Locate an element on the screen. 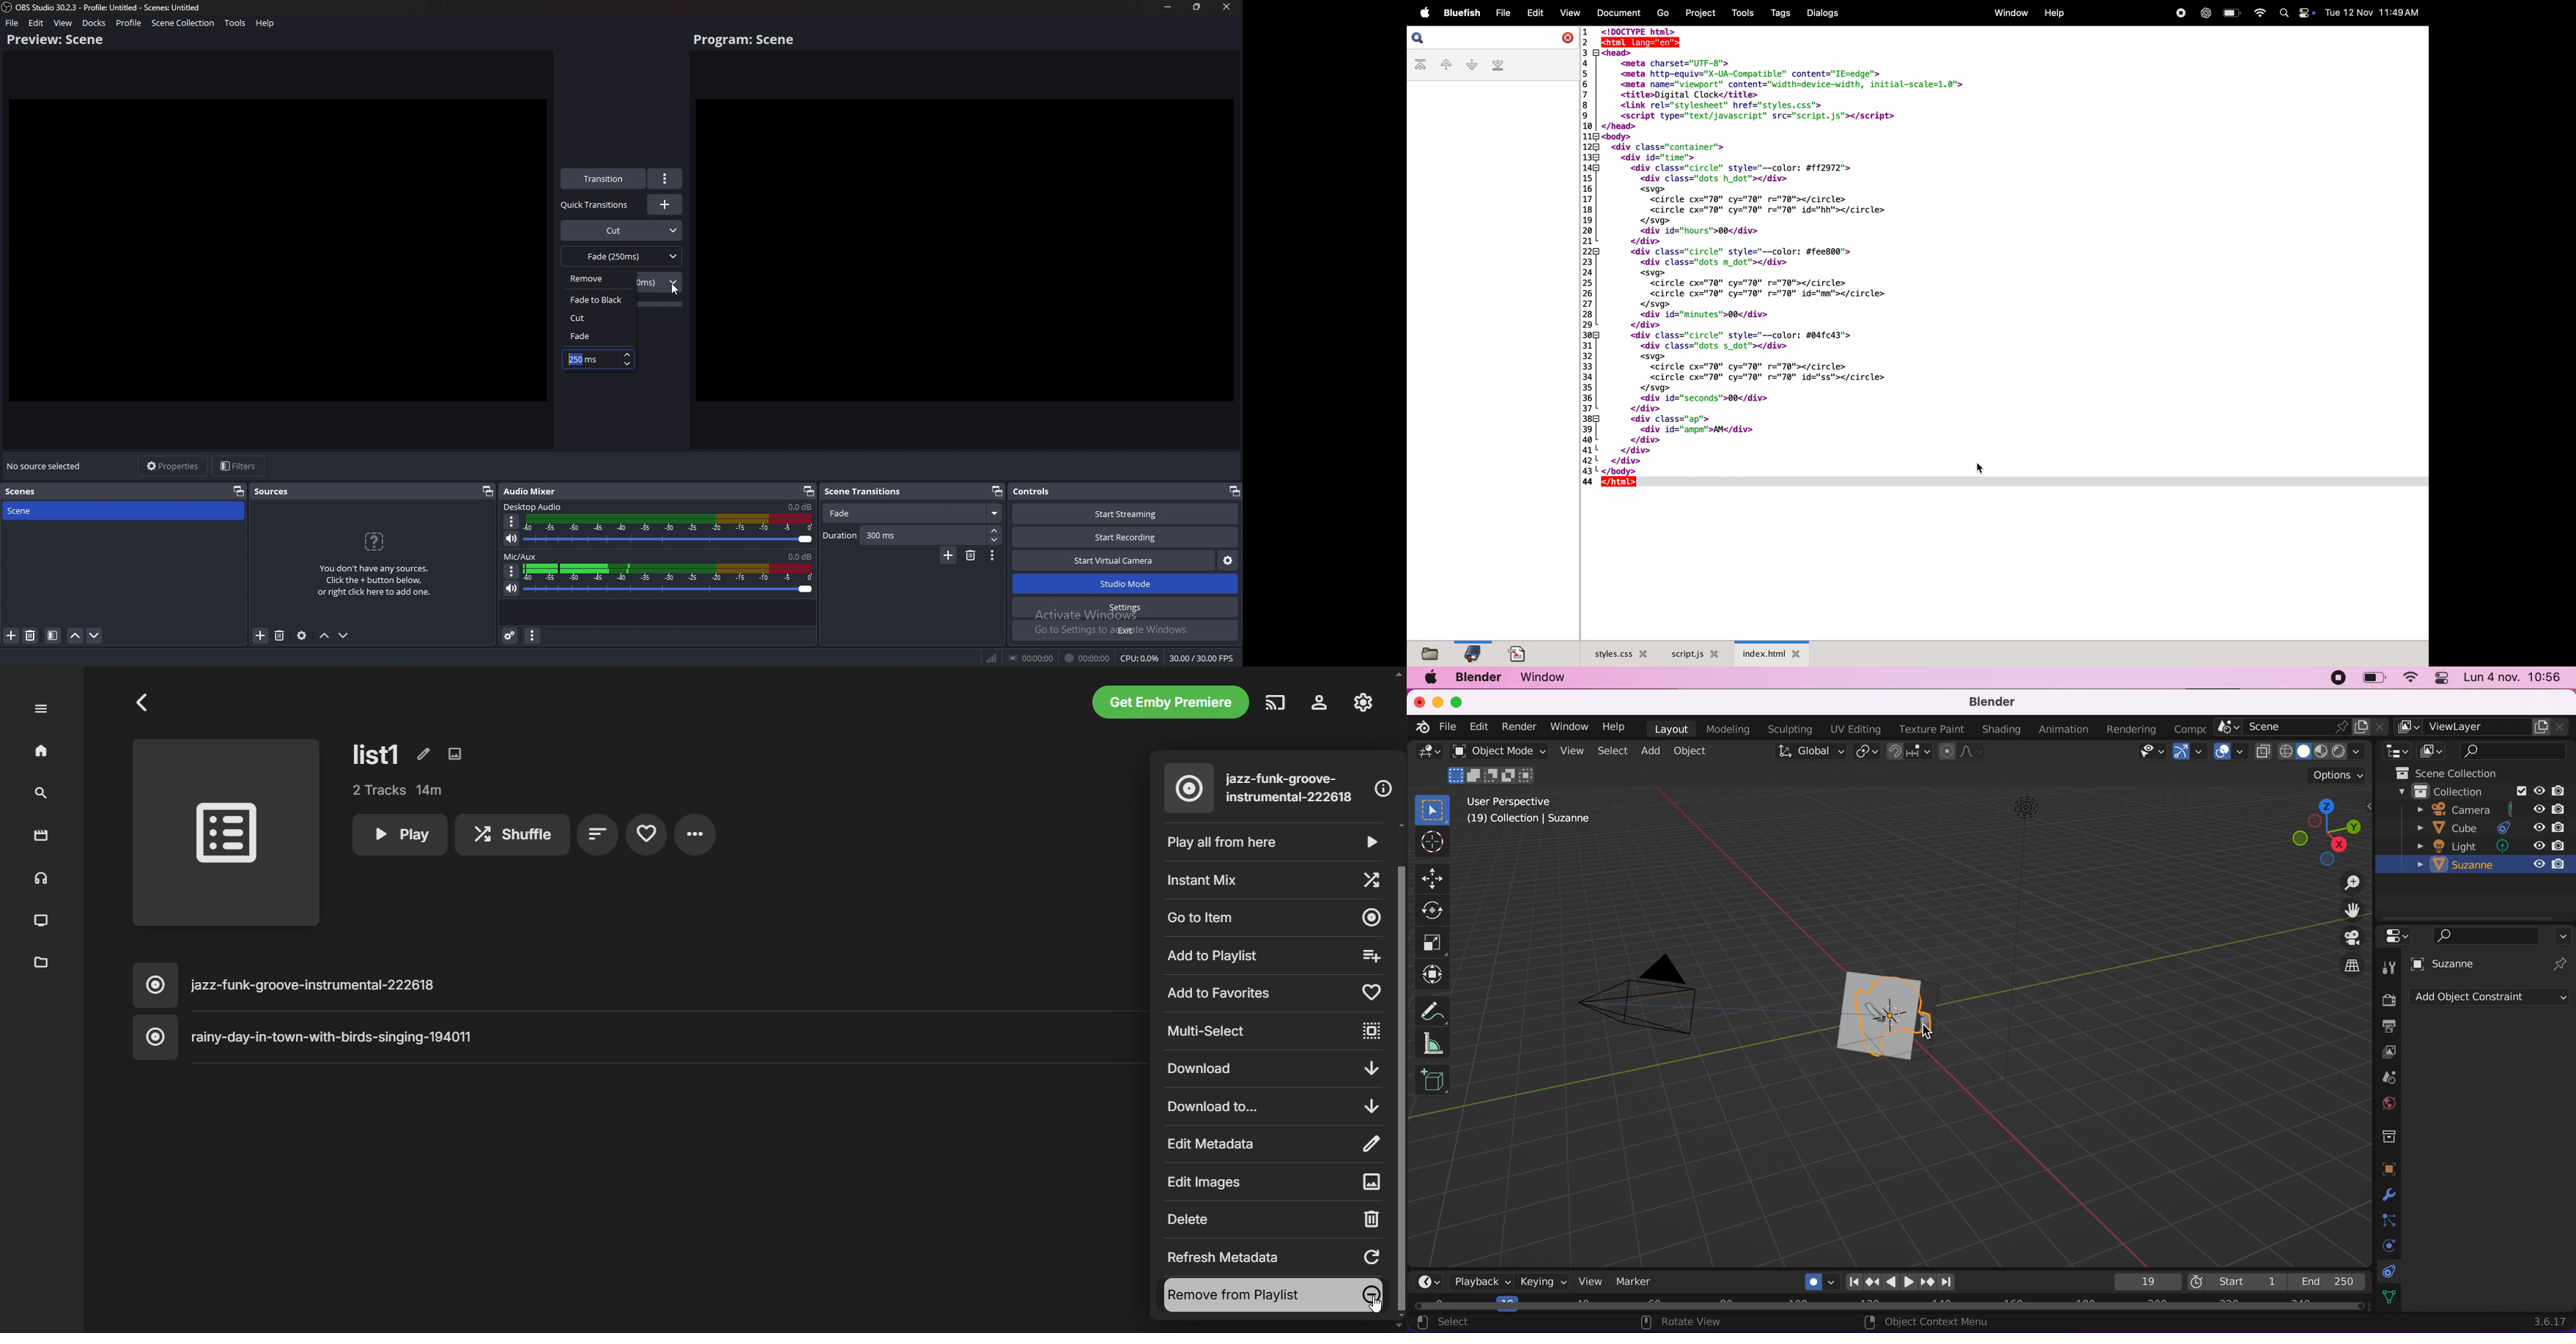  Desktop audio is located at coordinates (534, 506).